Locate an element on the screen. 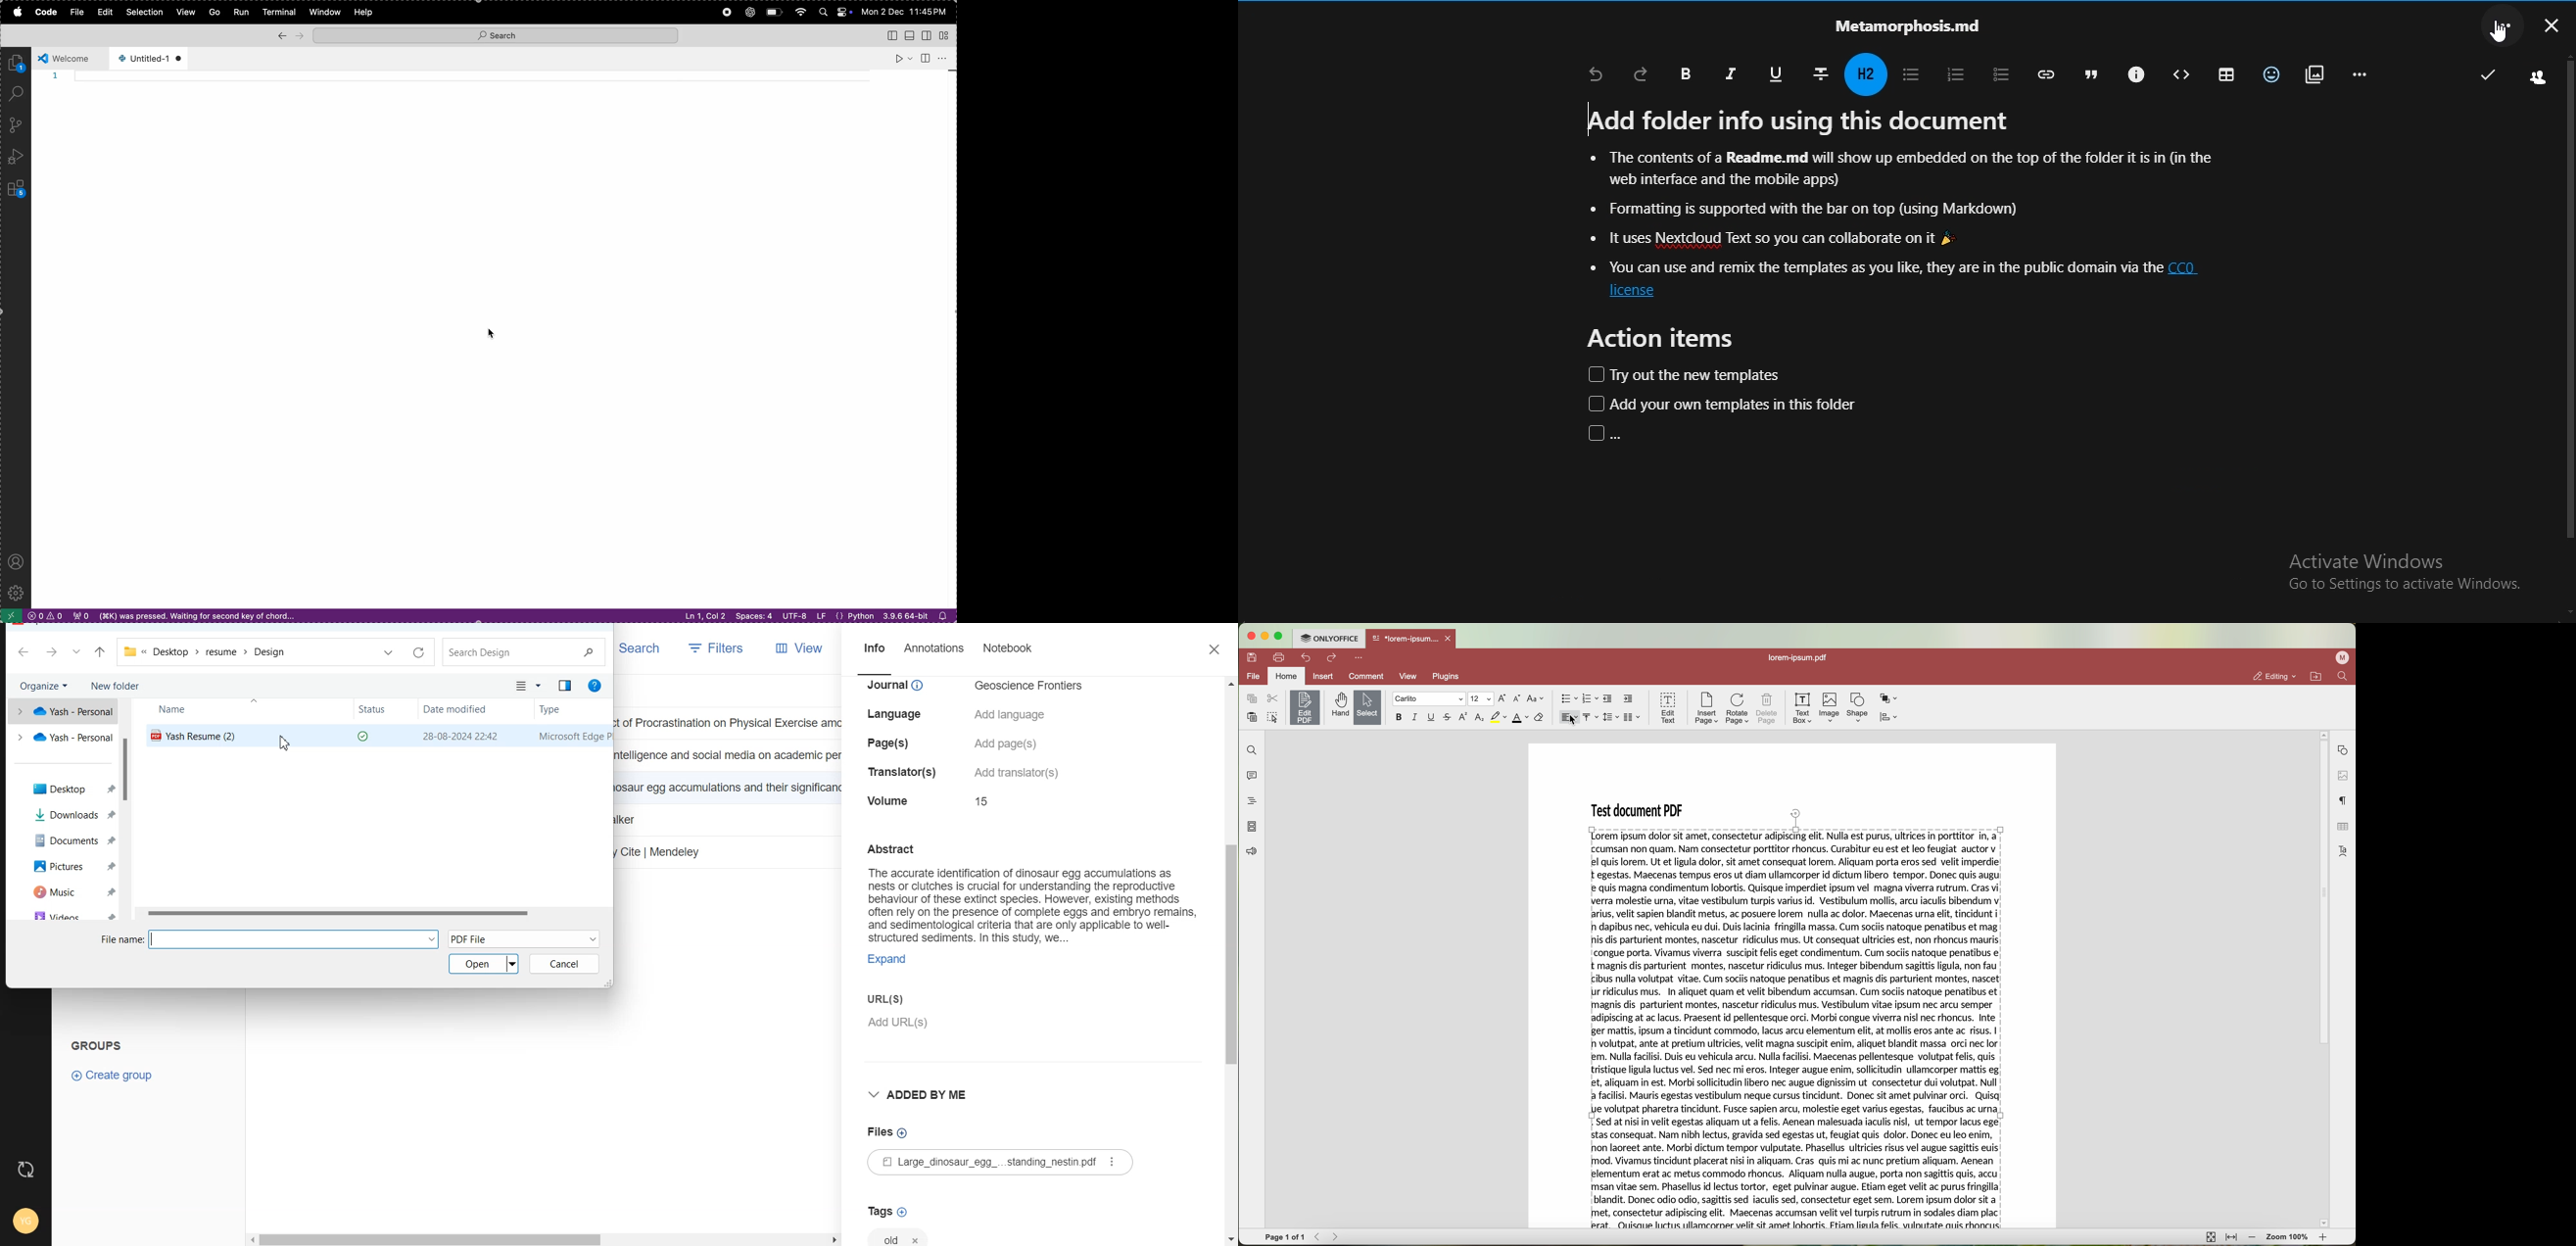 Image resolution: width=2576 pixels, height=1260 pixels. comment is located at coordinates (1366, 677).